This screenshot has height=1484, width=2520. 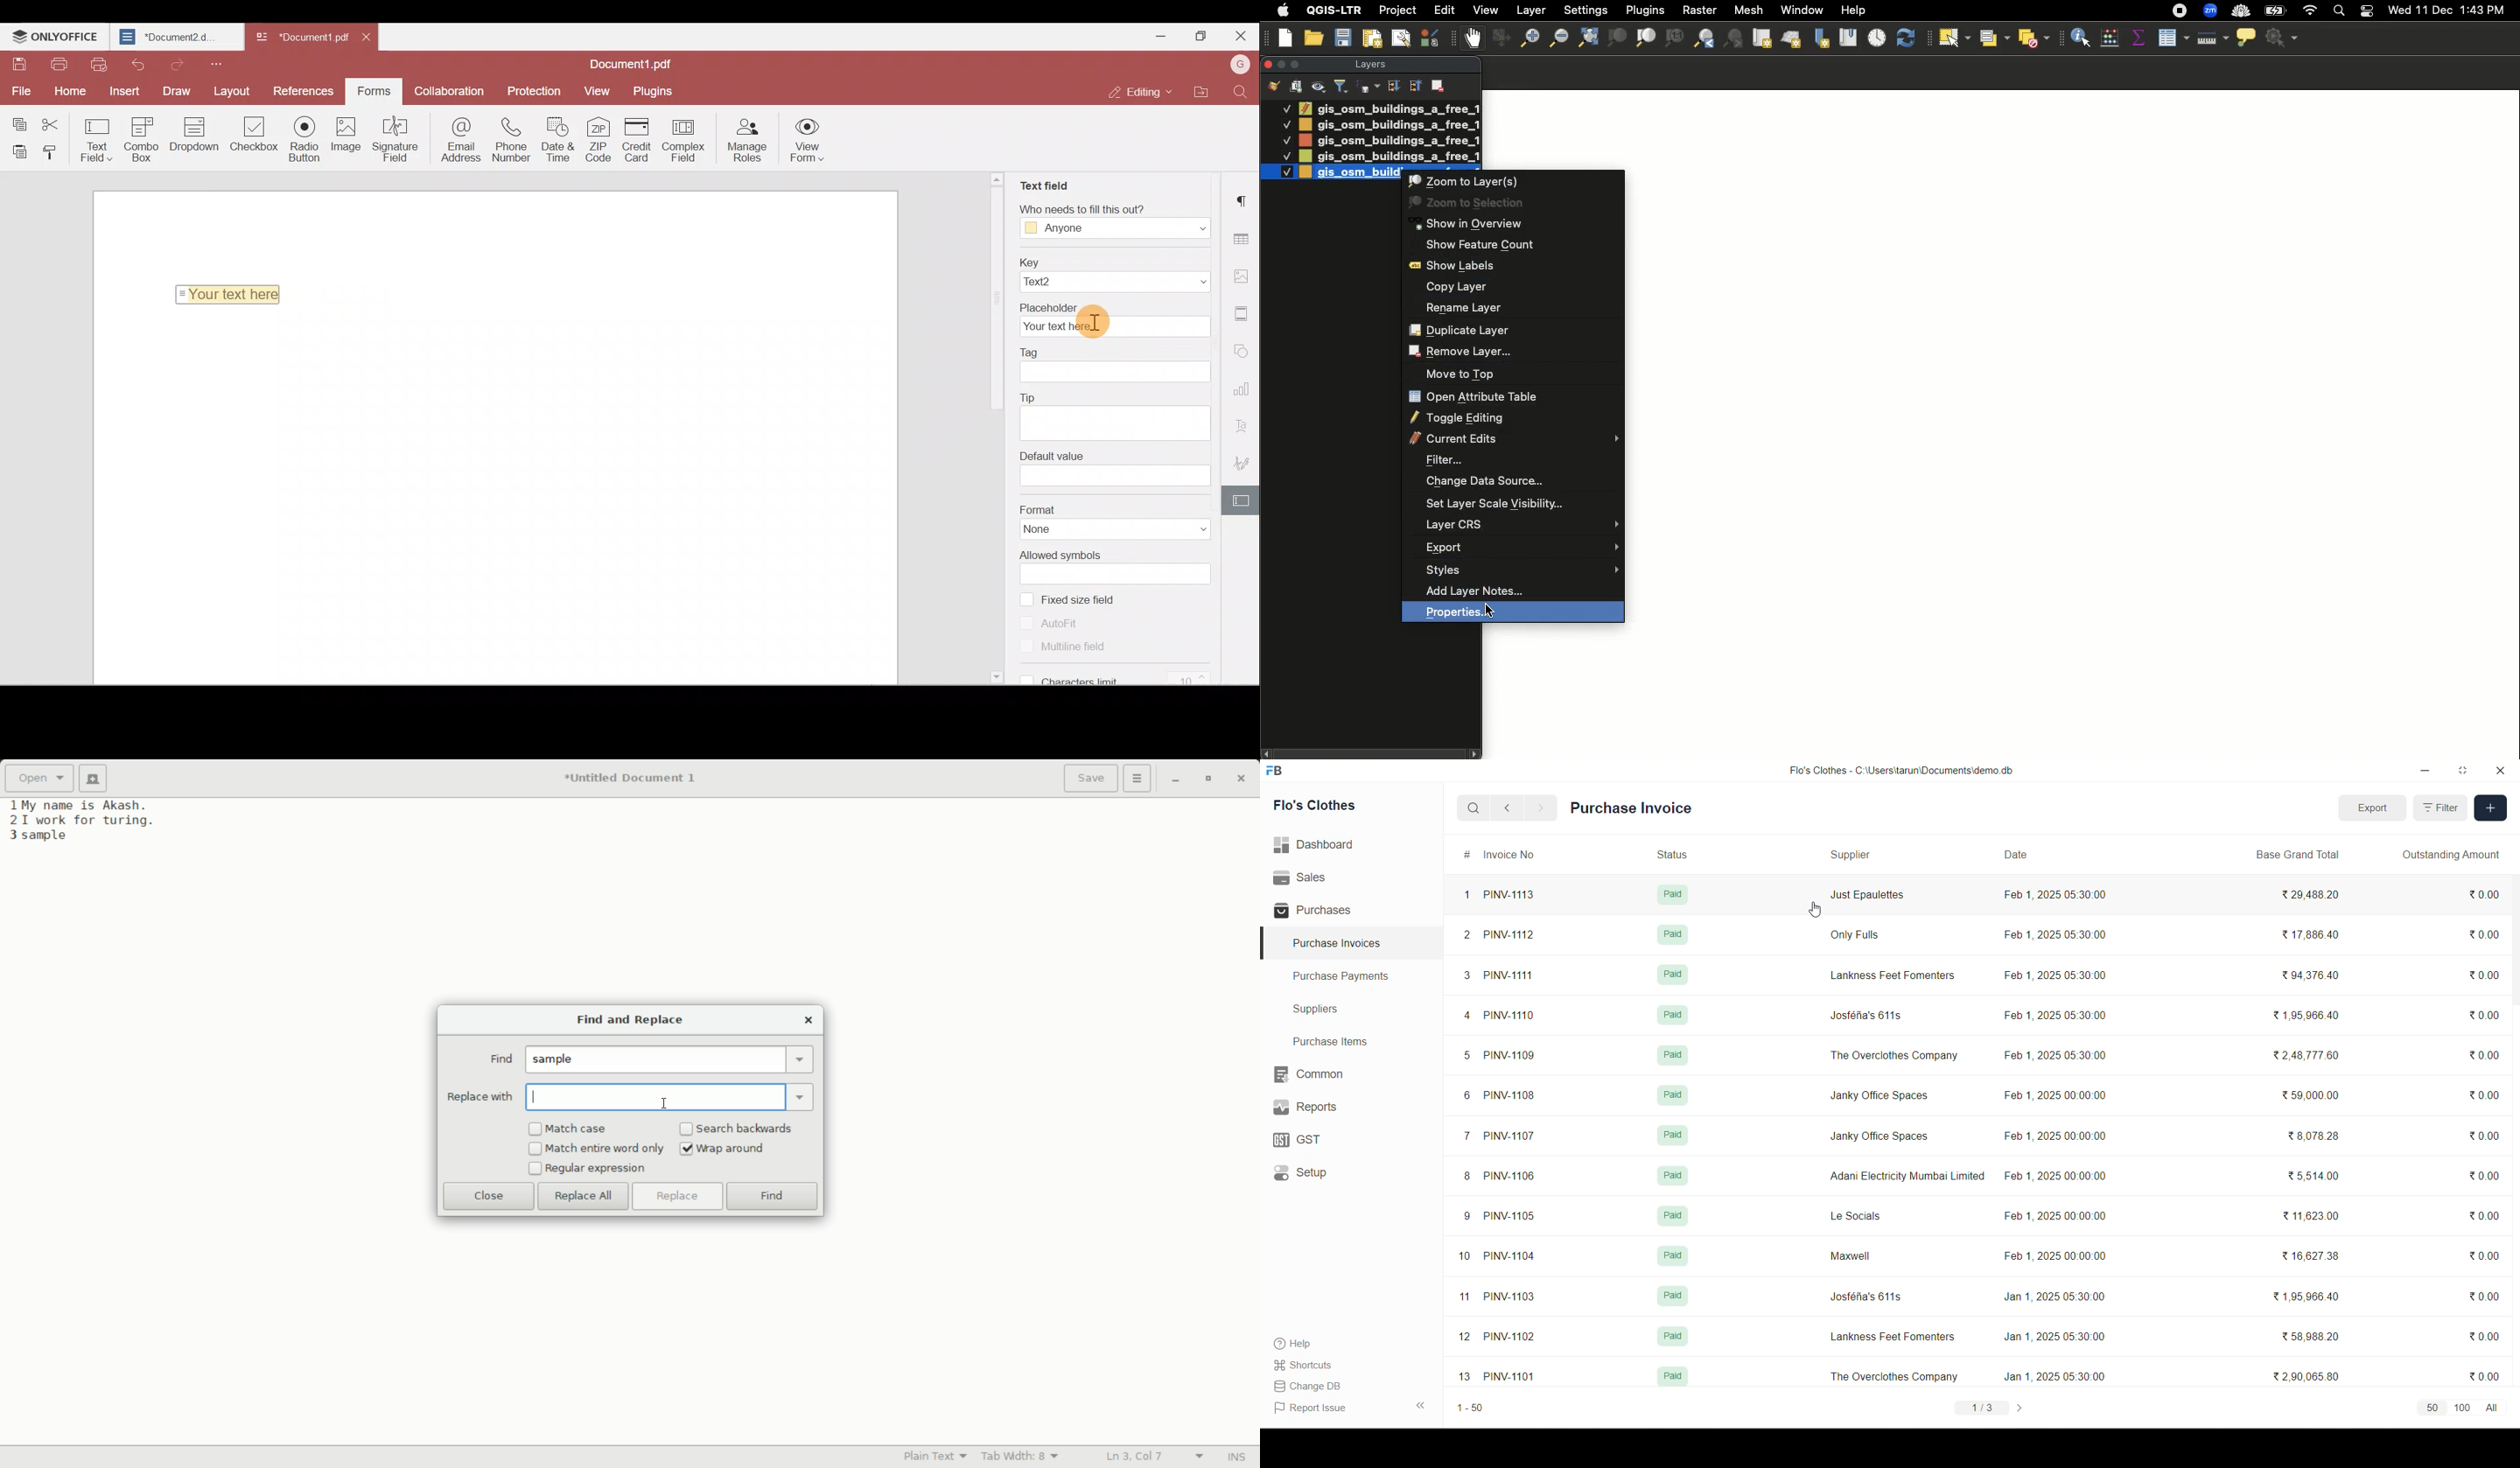 I want to click on Placeholder, so click(x=1114, y=305).